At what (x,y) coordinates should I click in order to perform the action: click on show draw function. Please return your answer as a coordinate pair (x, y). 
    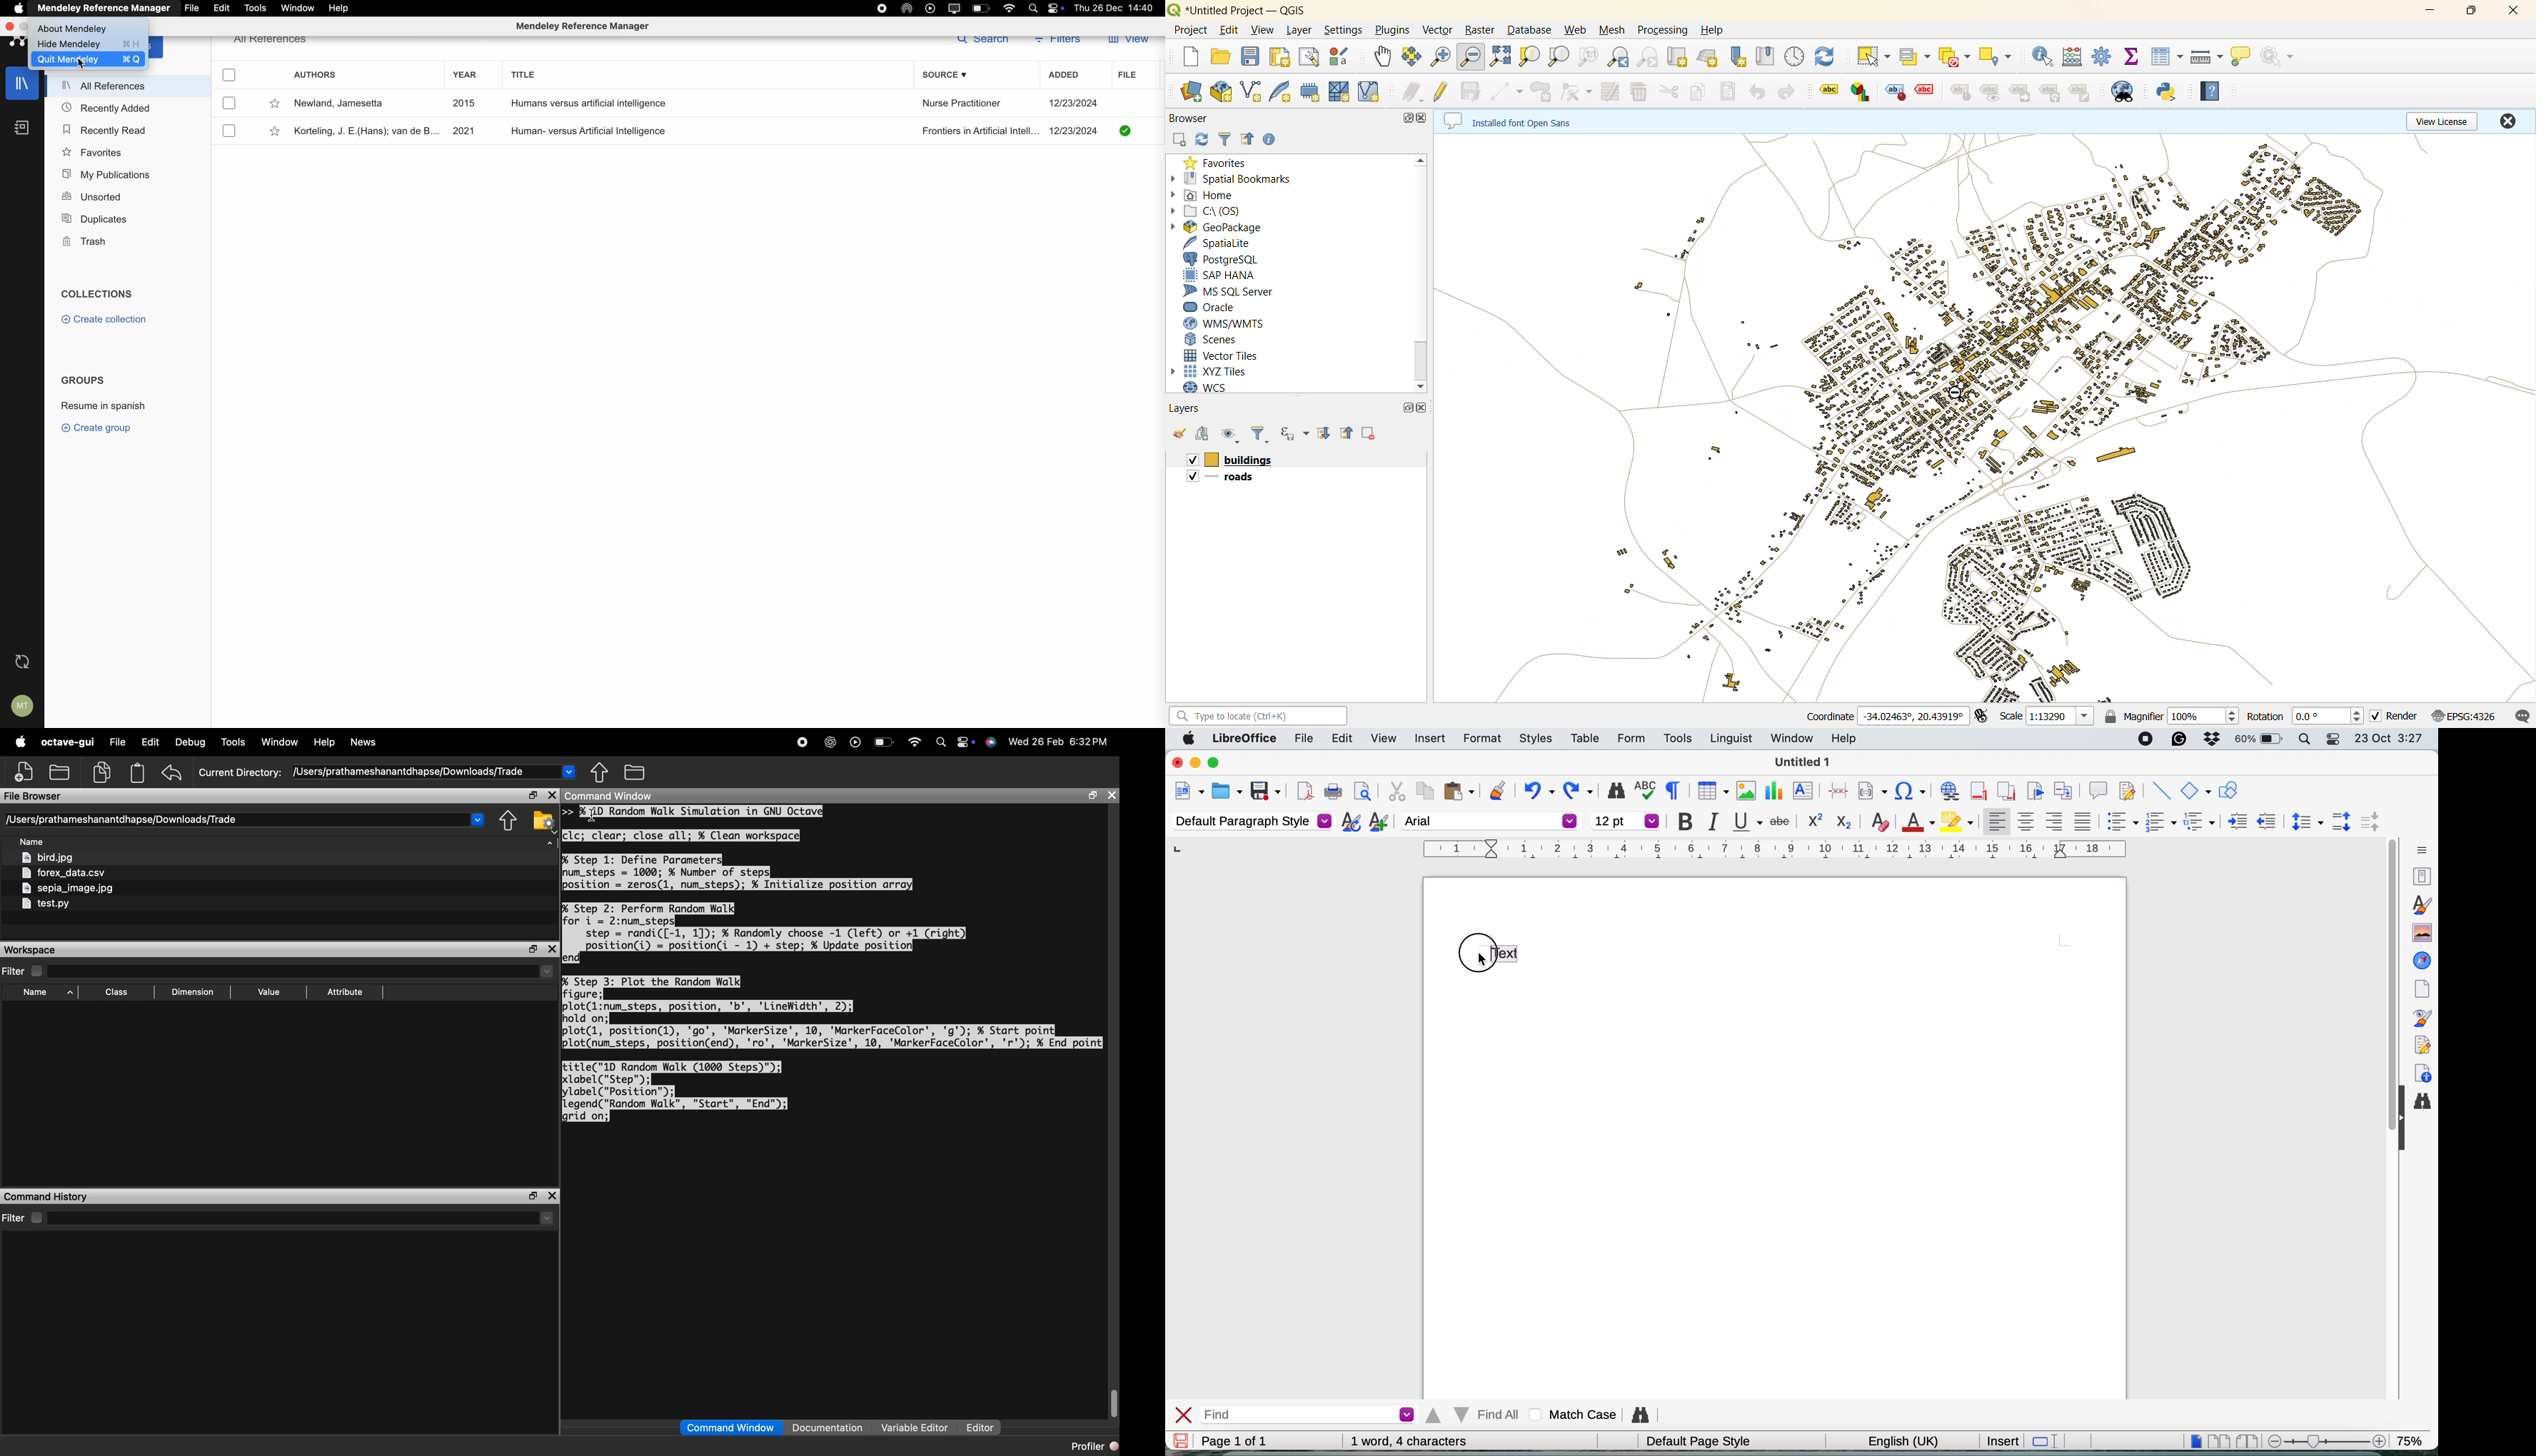
    Looking at the image, I should click on (2228, 791).